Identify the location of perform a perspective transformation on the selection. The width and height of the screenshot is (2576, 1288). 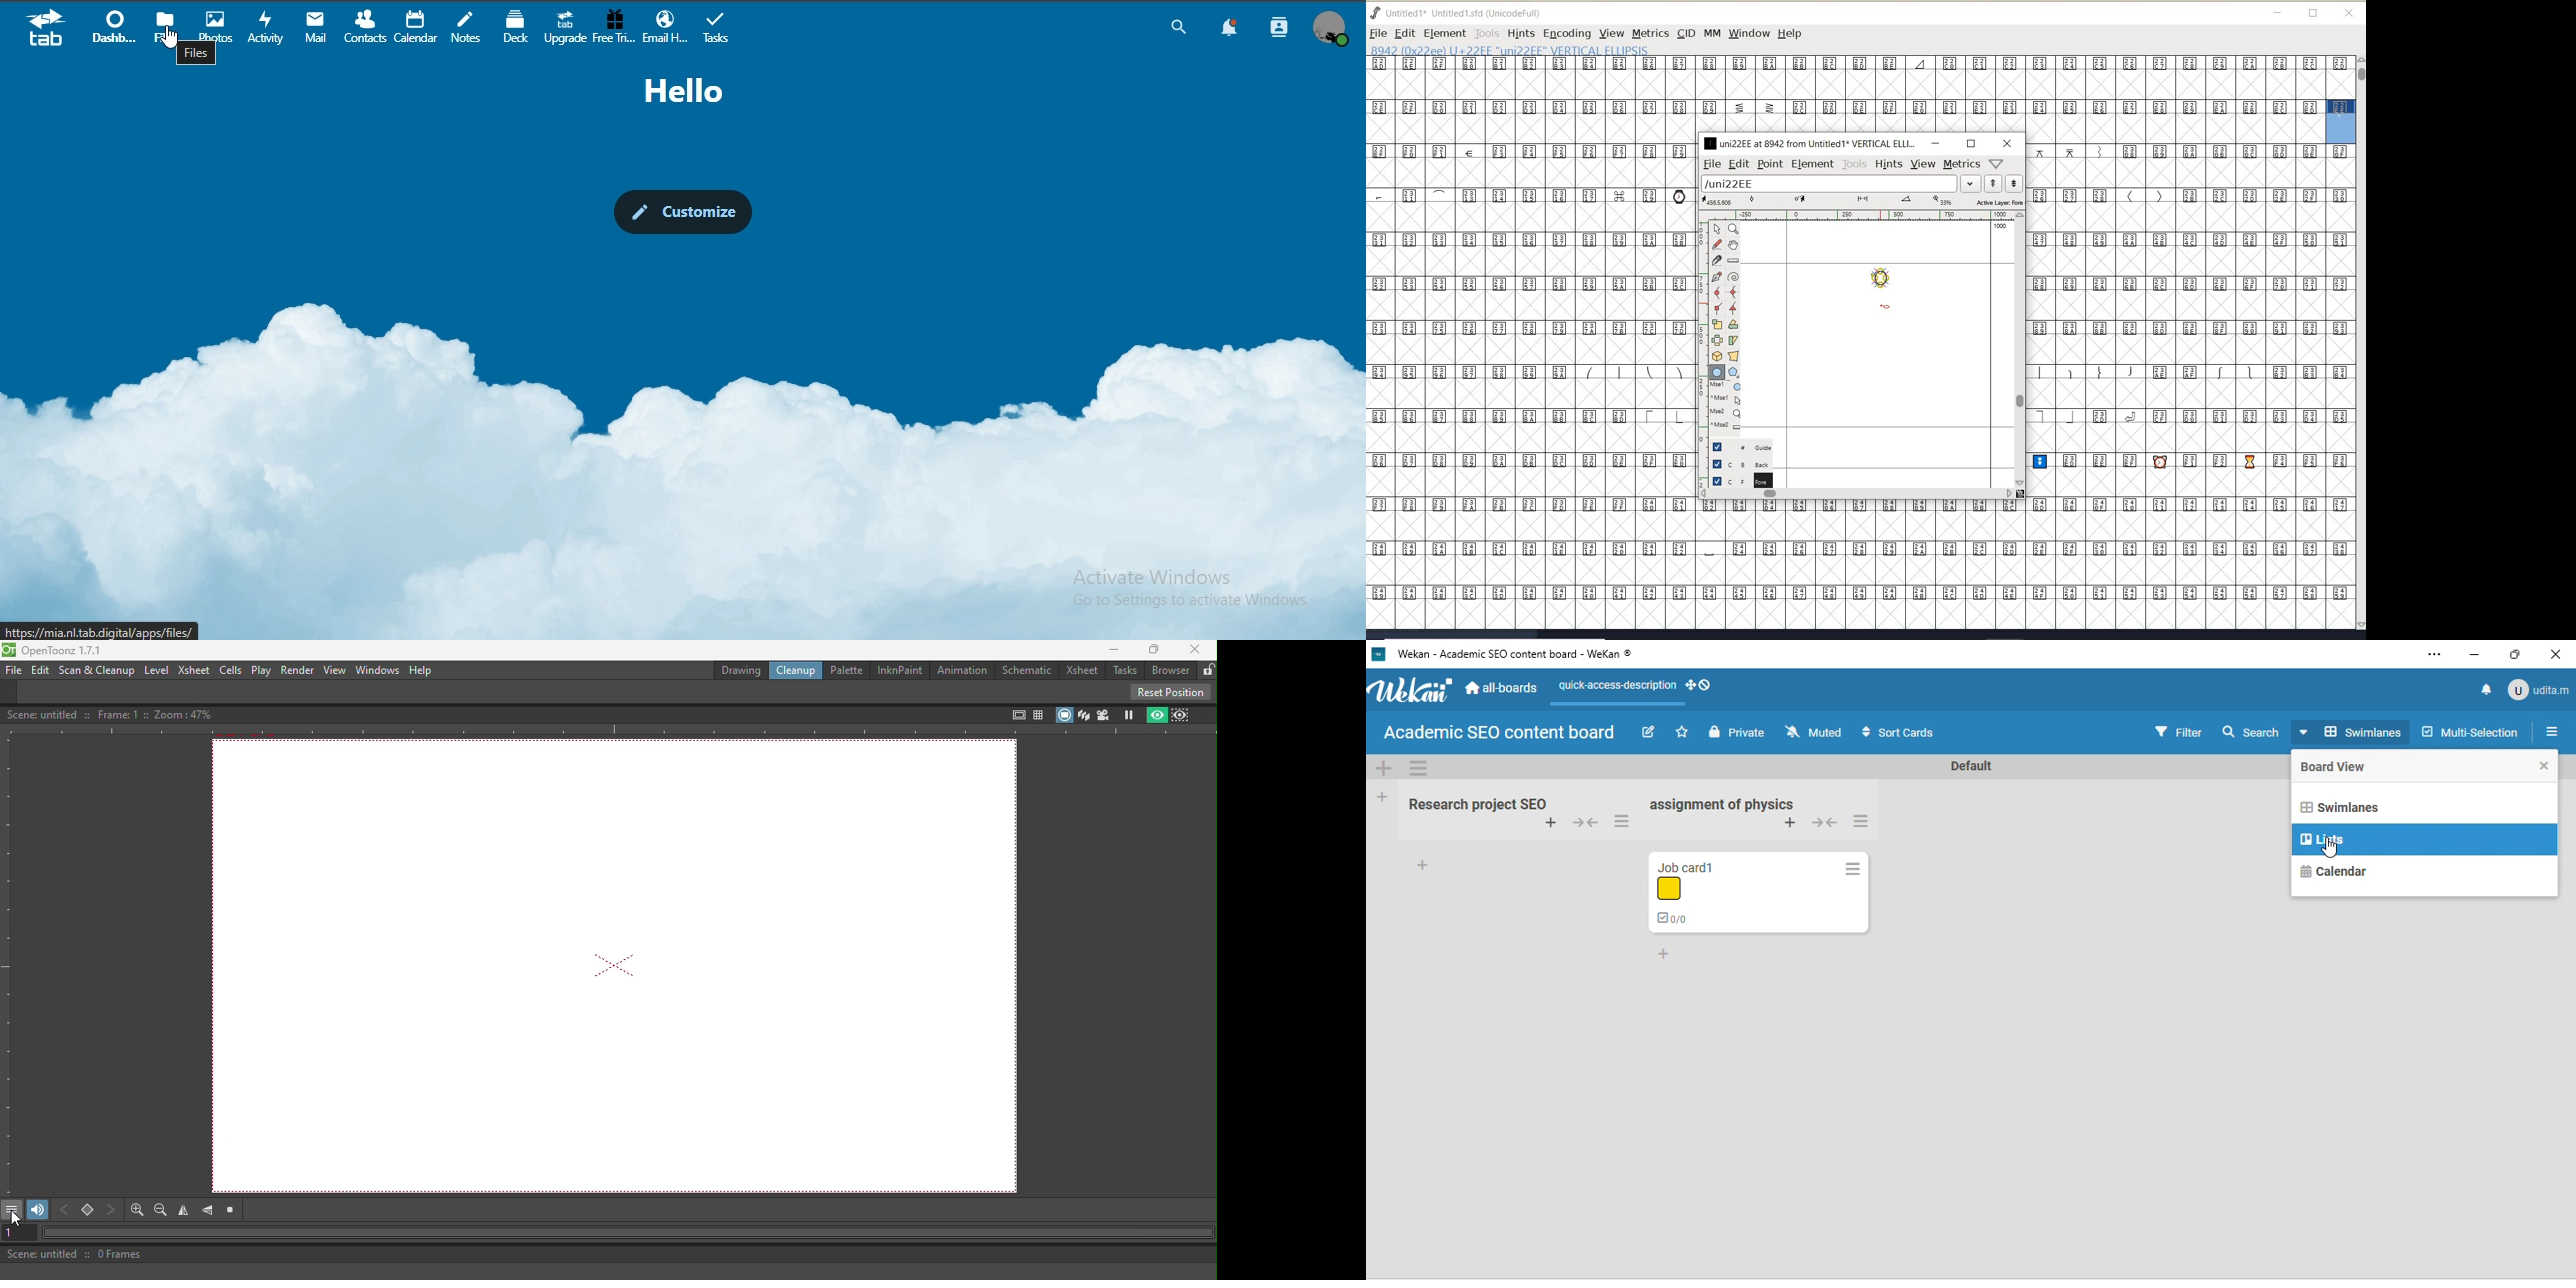
(1734, 356).